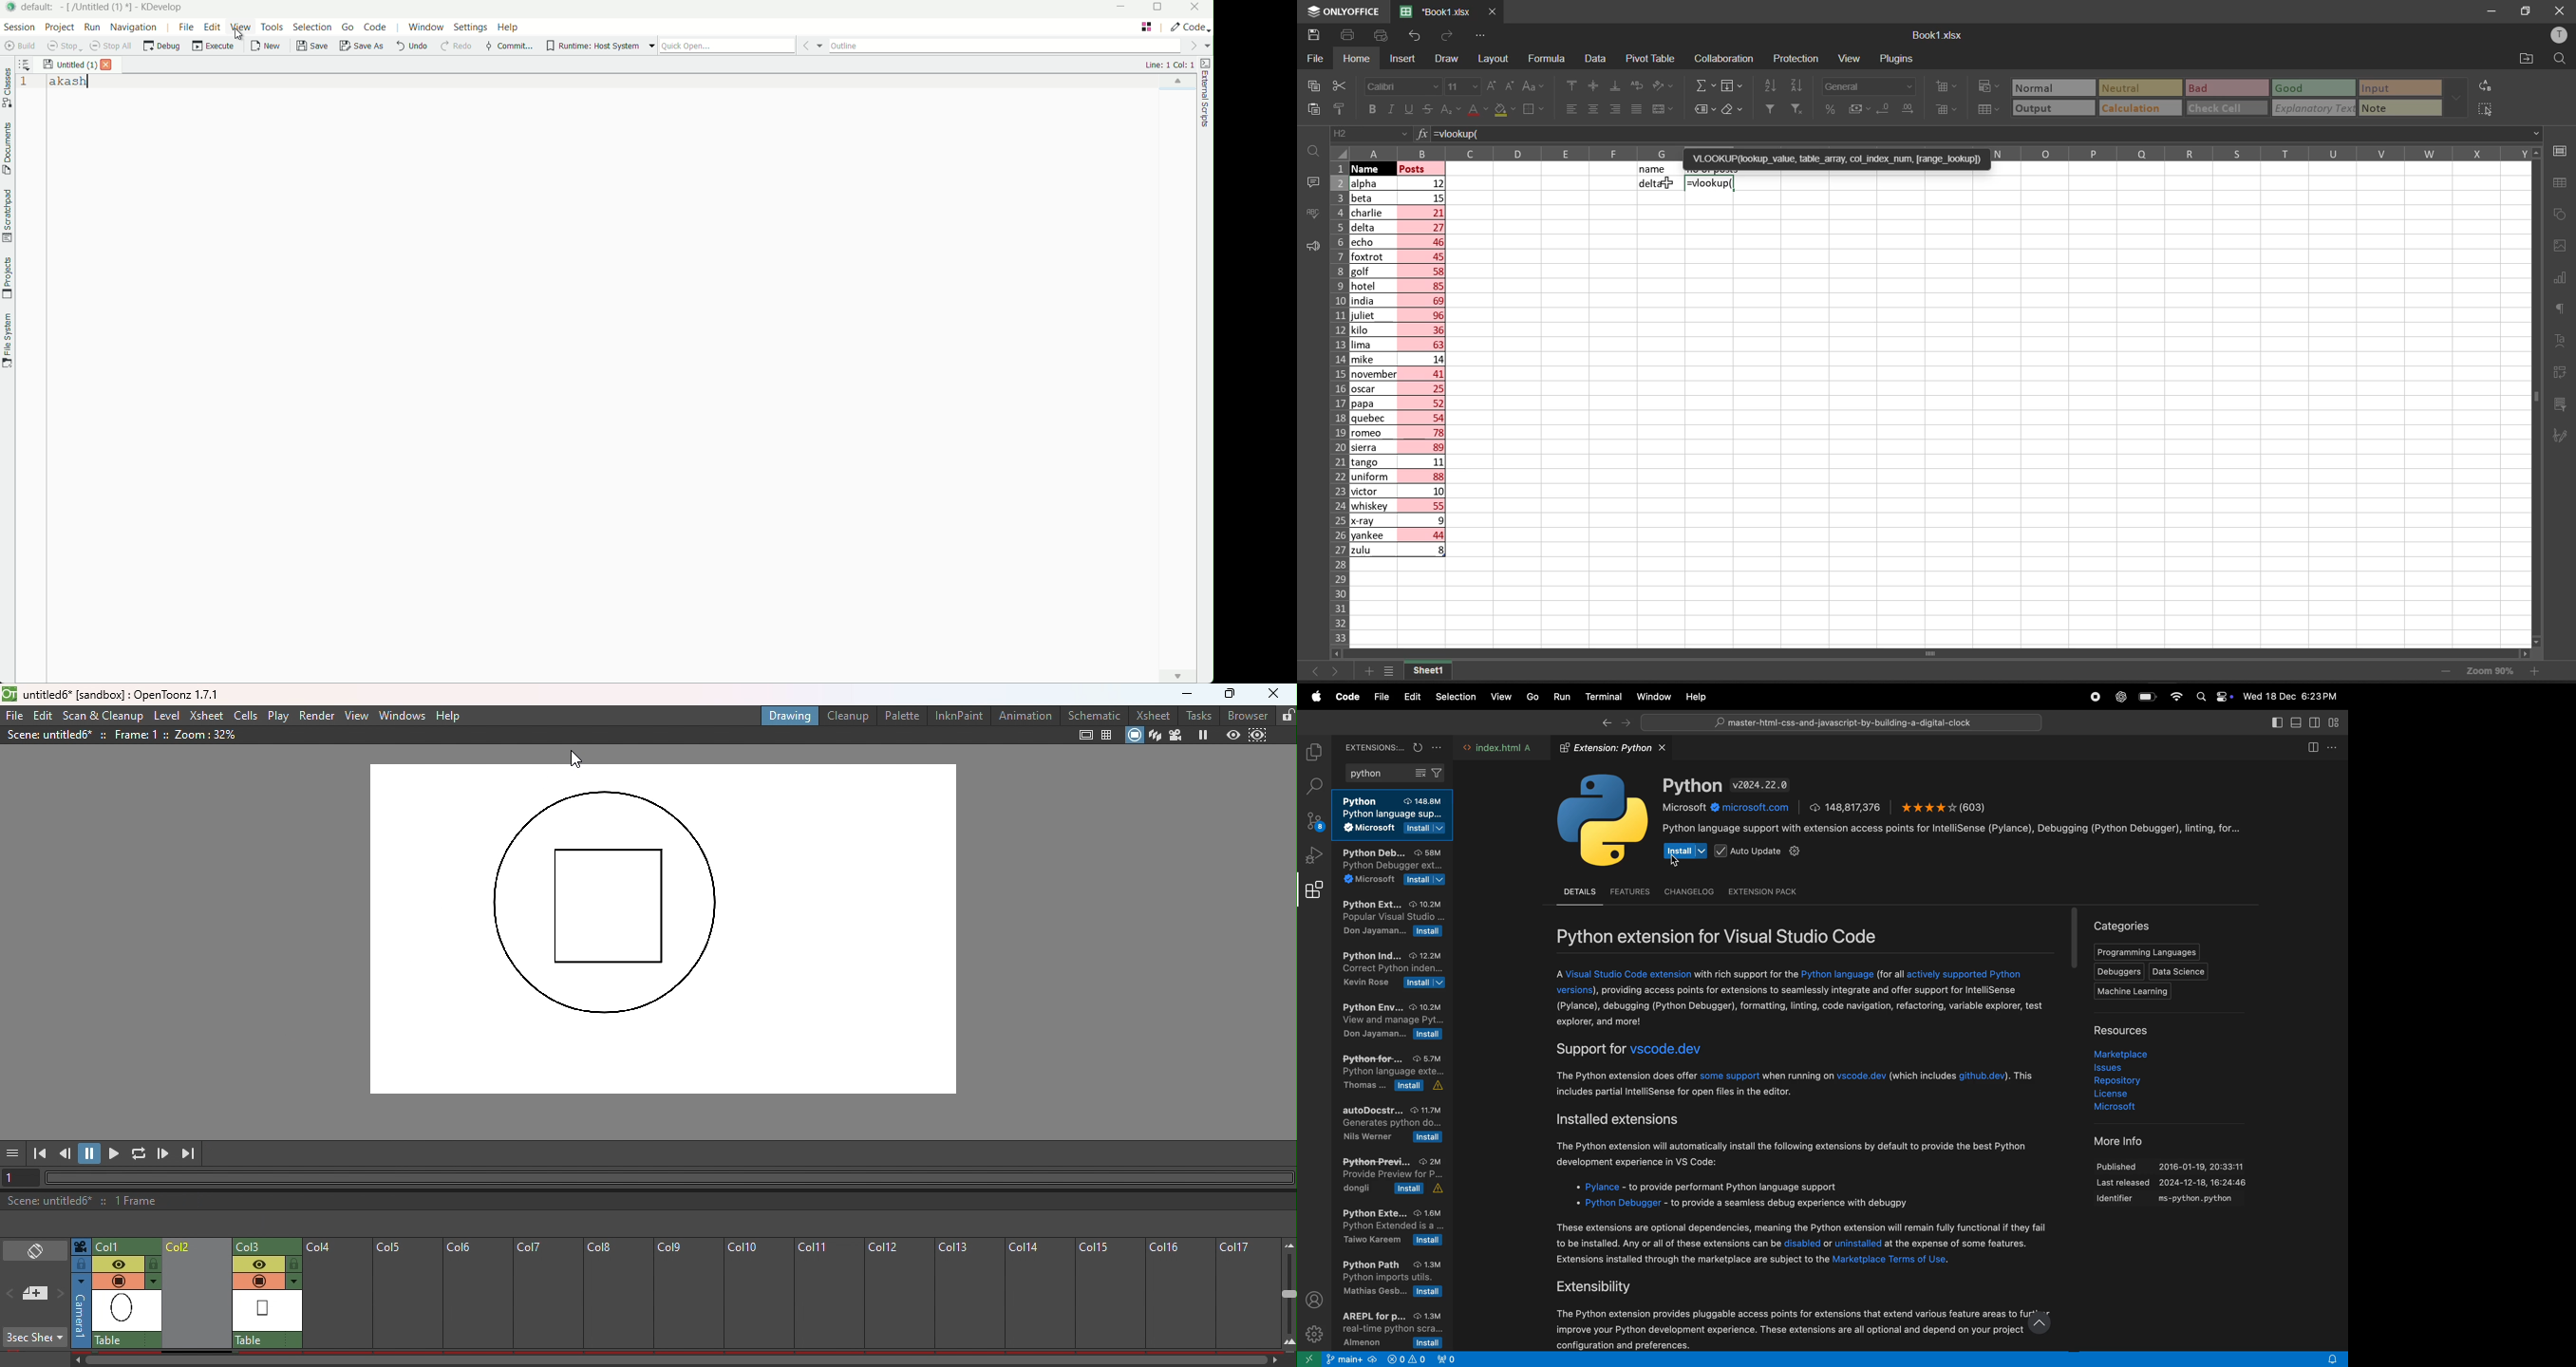 This screenshot has height=1372, width=2576. I want to click on details, so click(1578, 892).